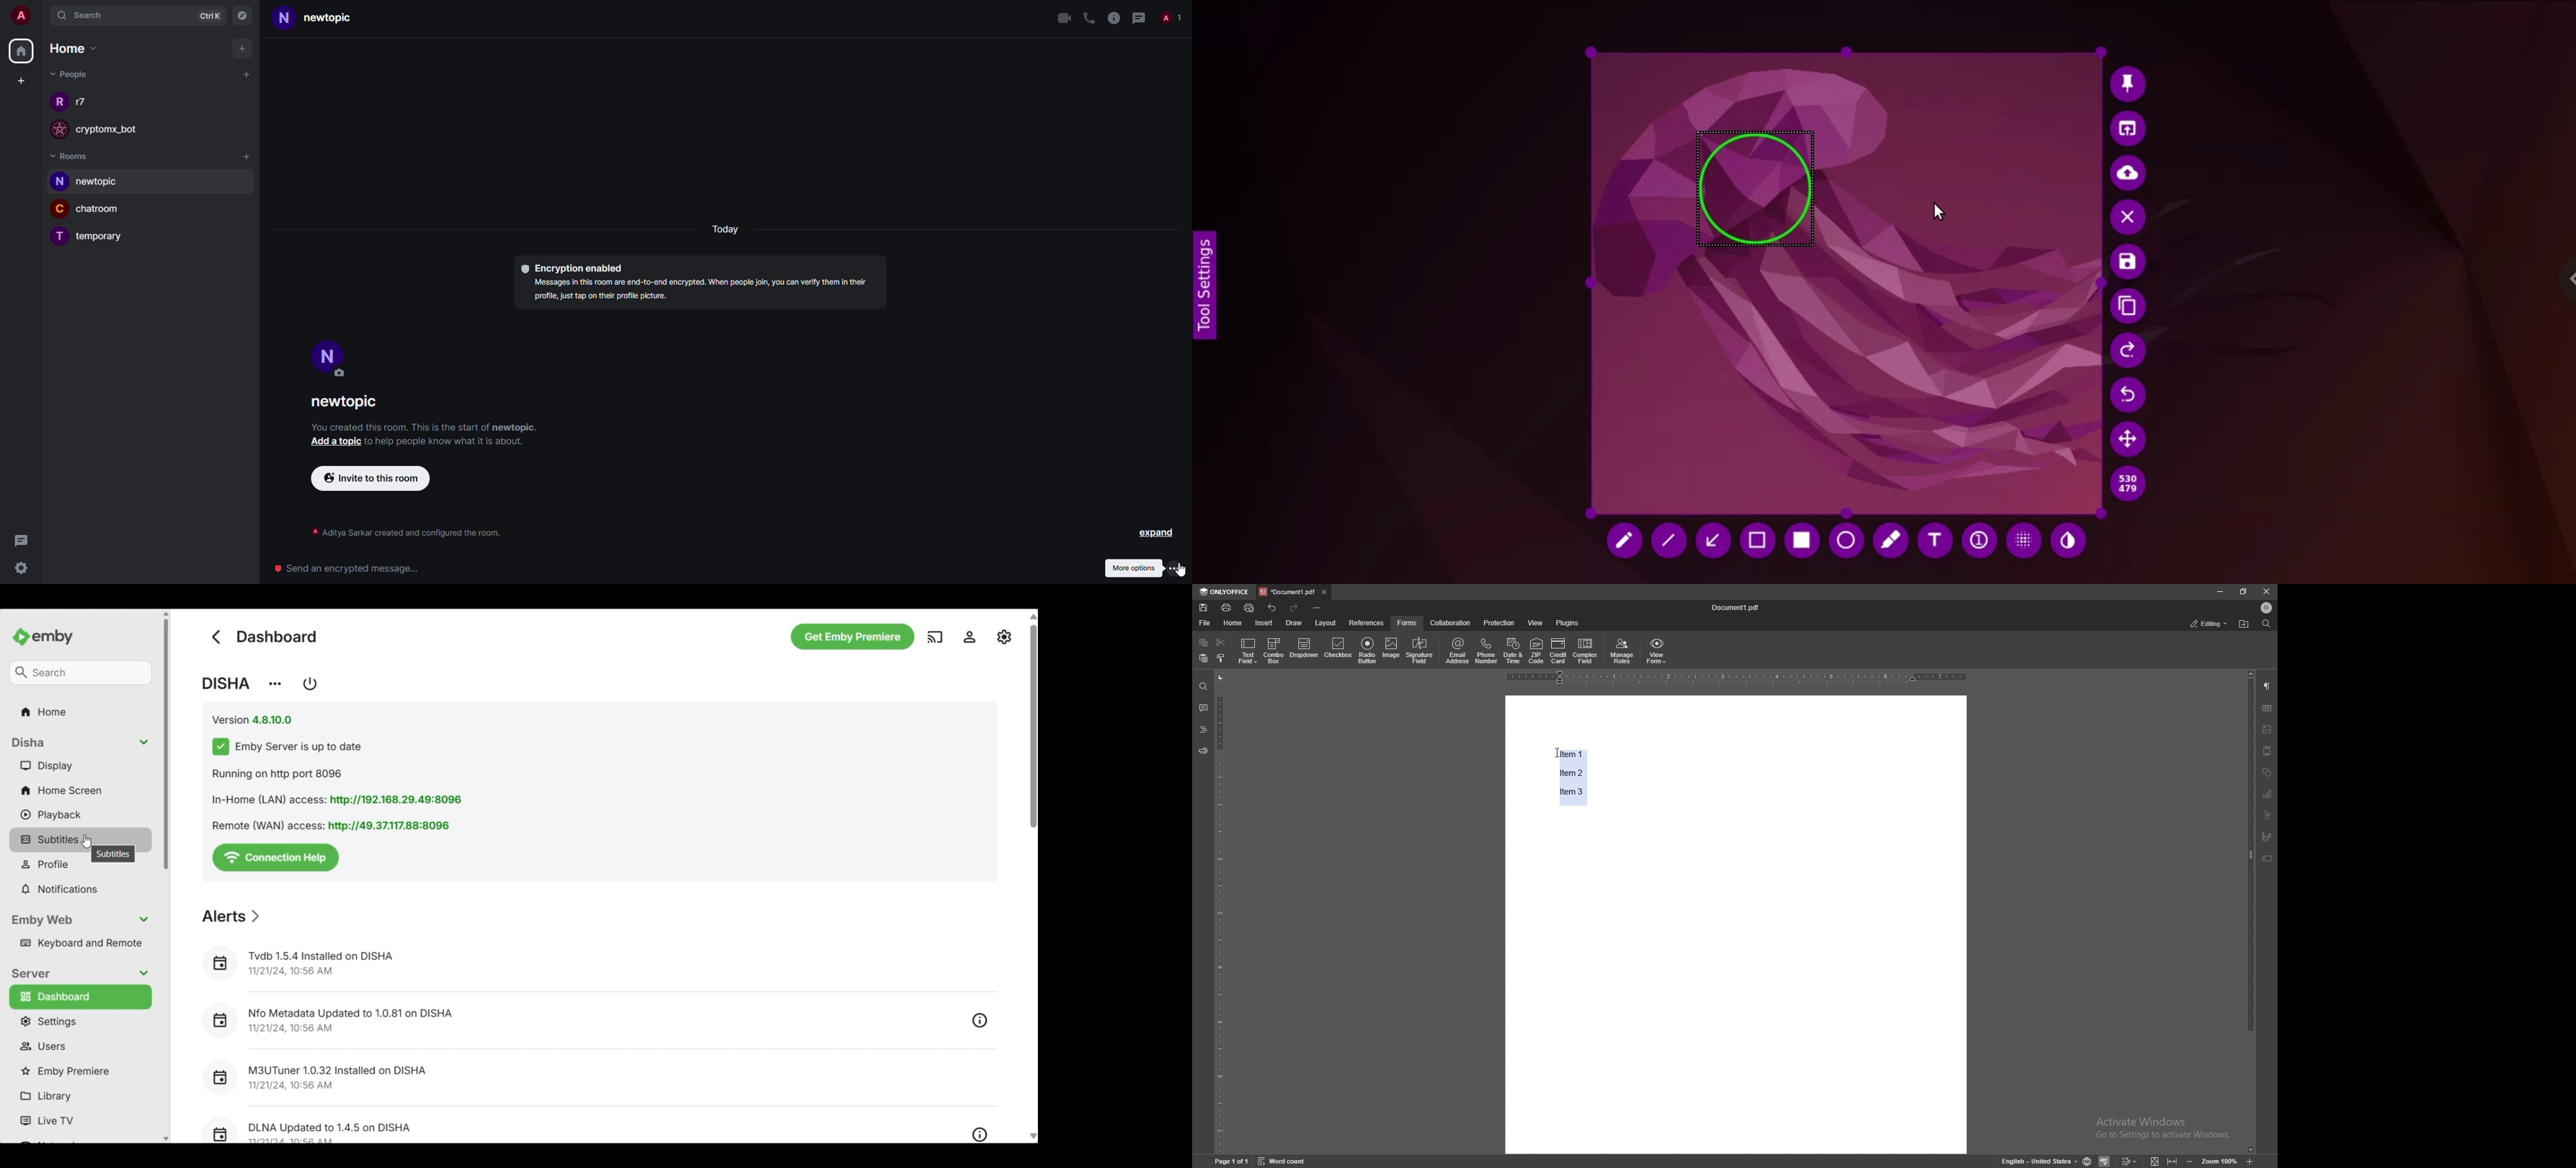 This screenshot has width=2576, height=1176. Describe the element at coordinates (101, 237) in the screenshot. I see `room` at that location.